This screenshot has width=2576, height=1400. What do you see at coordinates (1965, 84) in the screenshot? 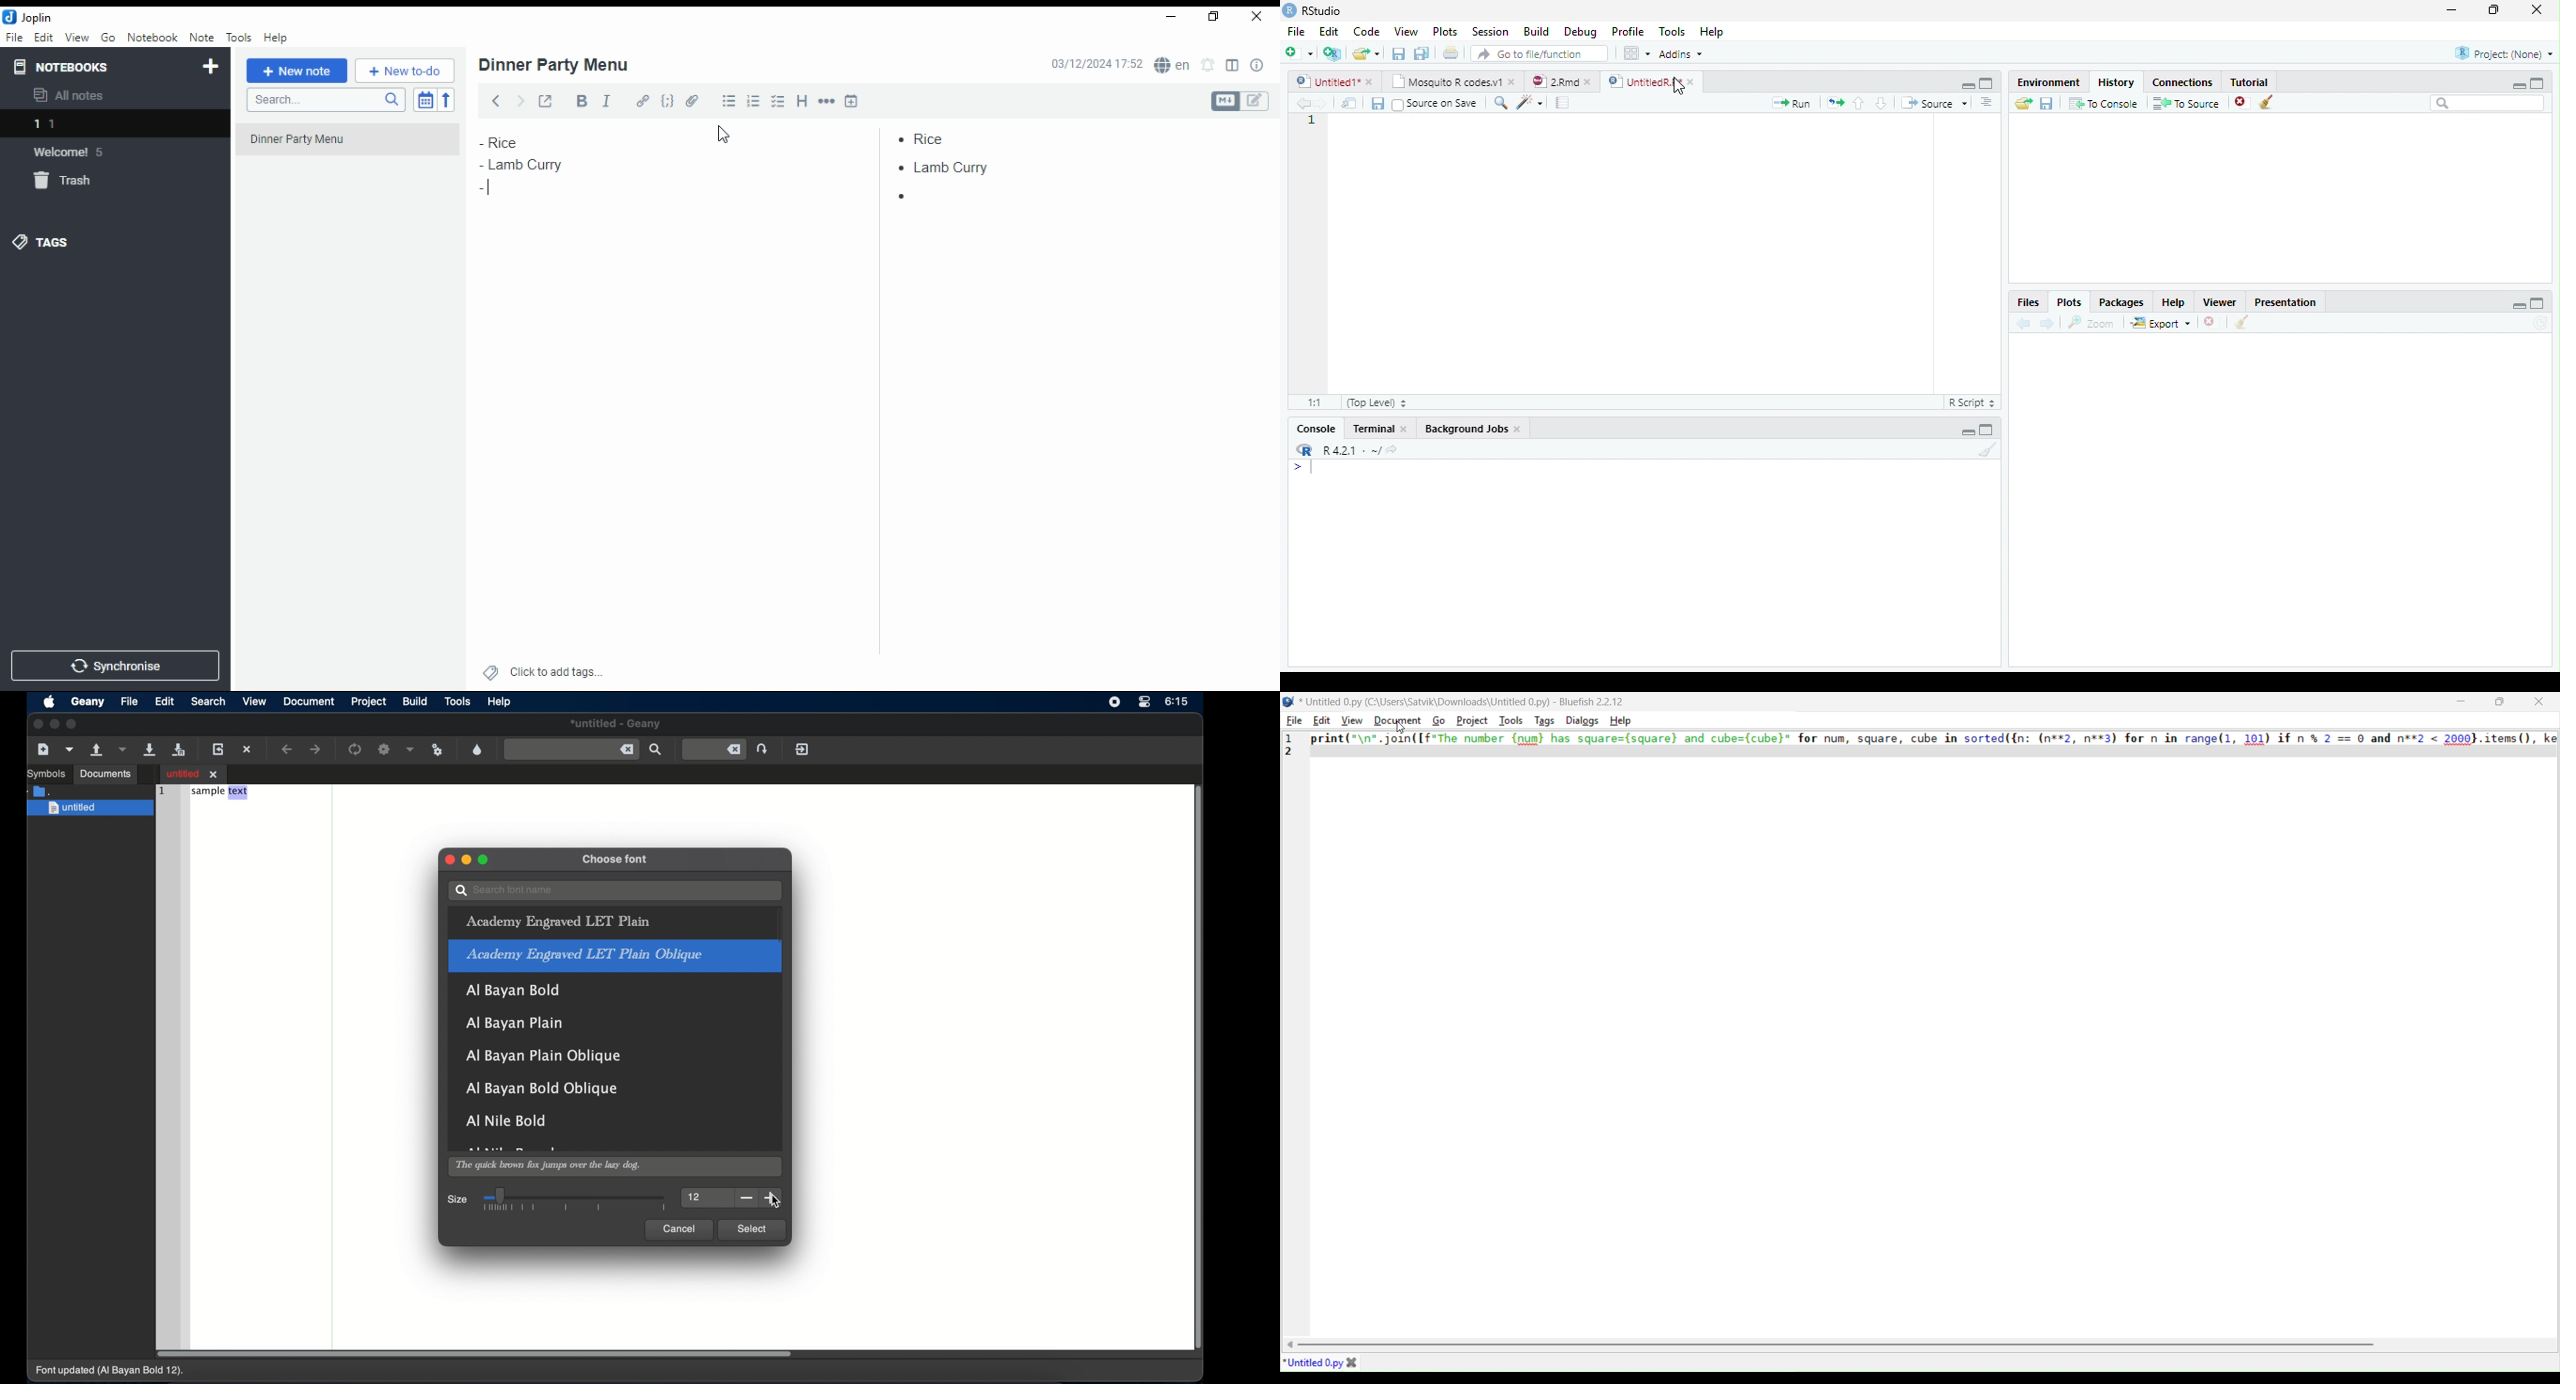
I see `Minimize` at bounding box center [1965, 84].